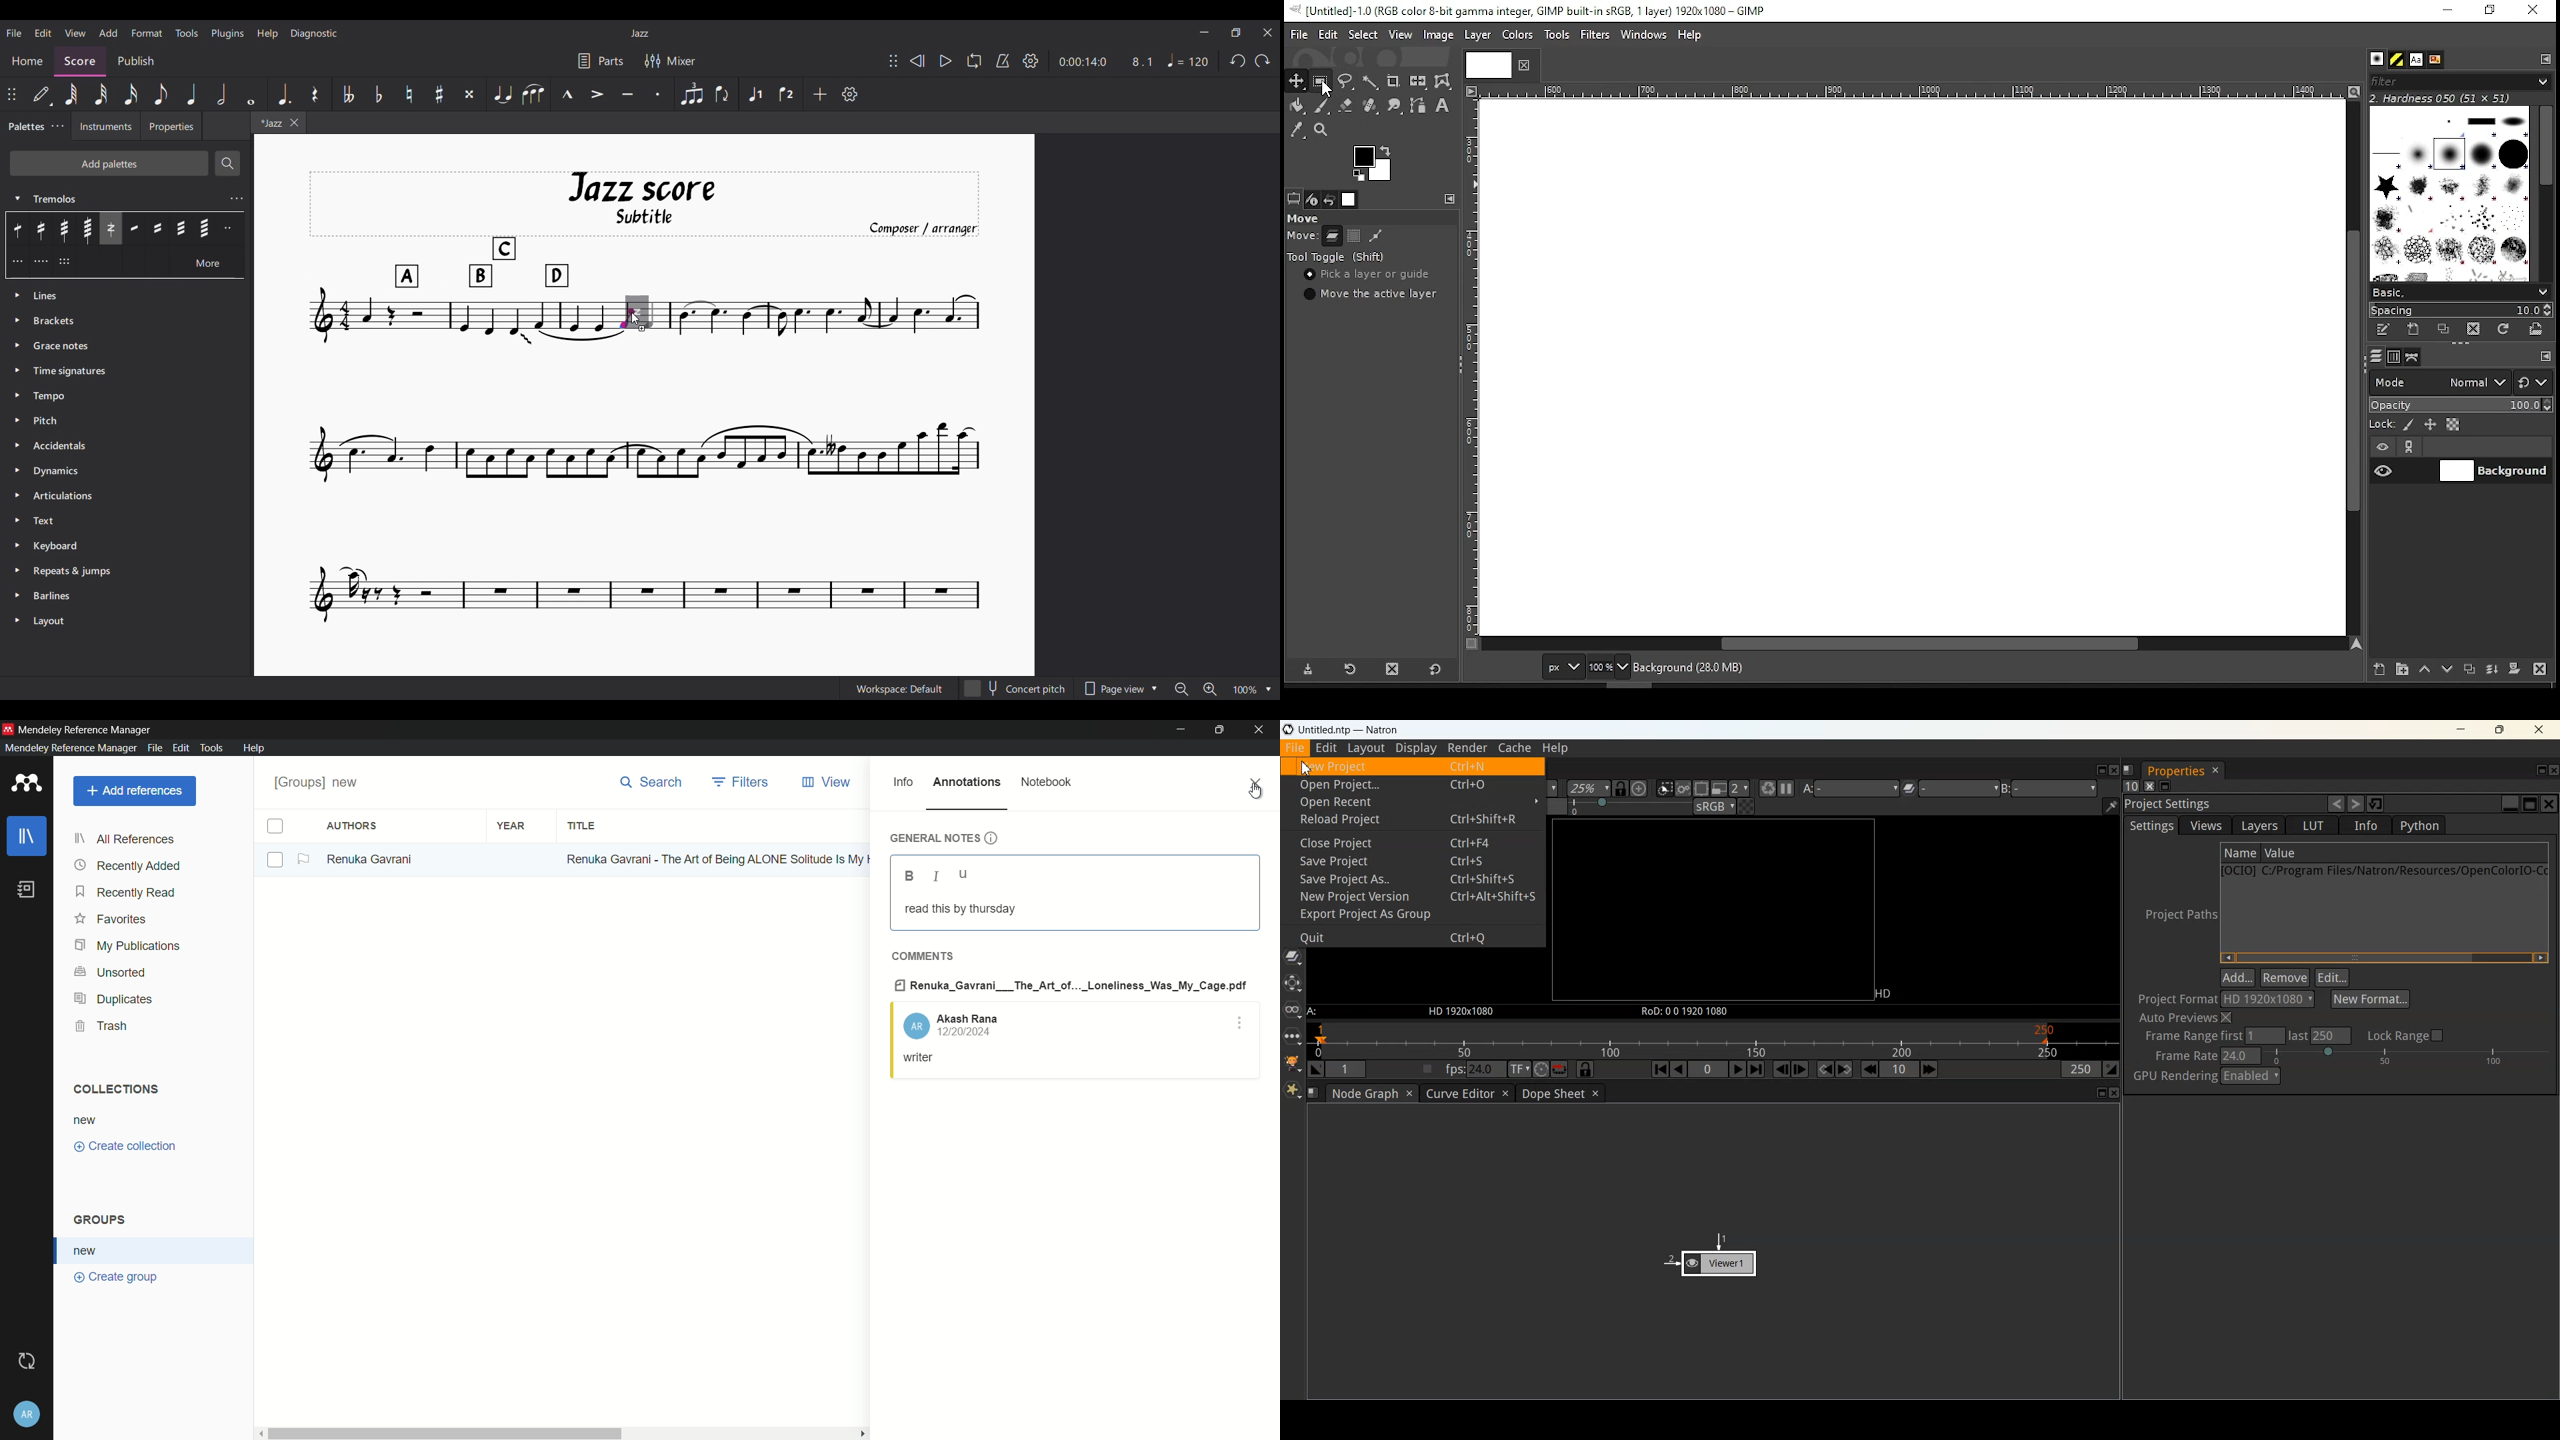 Image resolution: width=2576 pixels, height=1456 pixels. What do you see at coordinates (1396, 106) in the screenshot?
I see `smudge tool` at bounding box center [1396, 106].